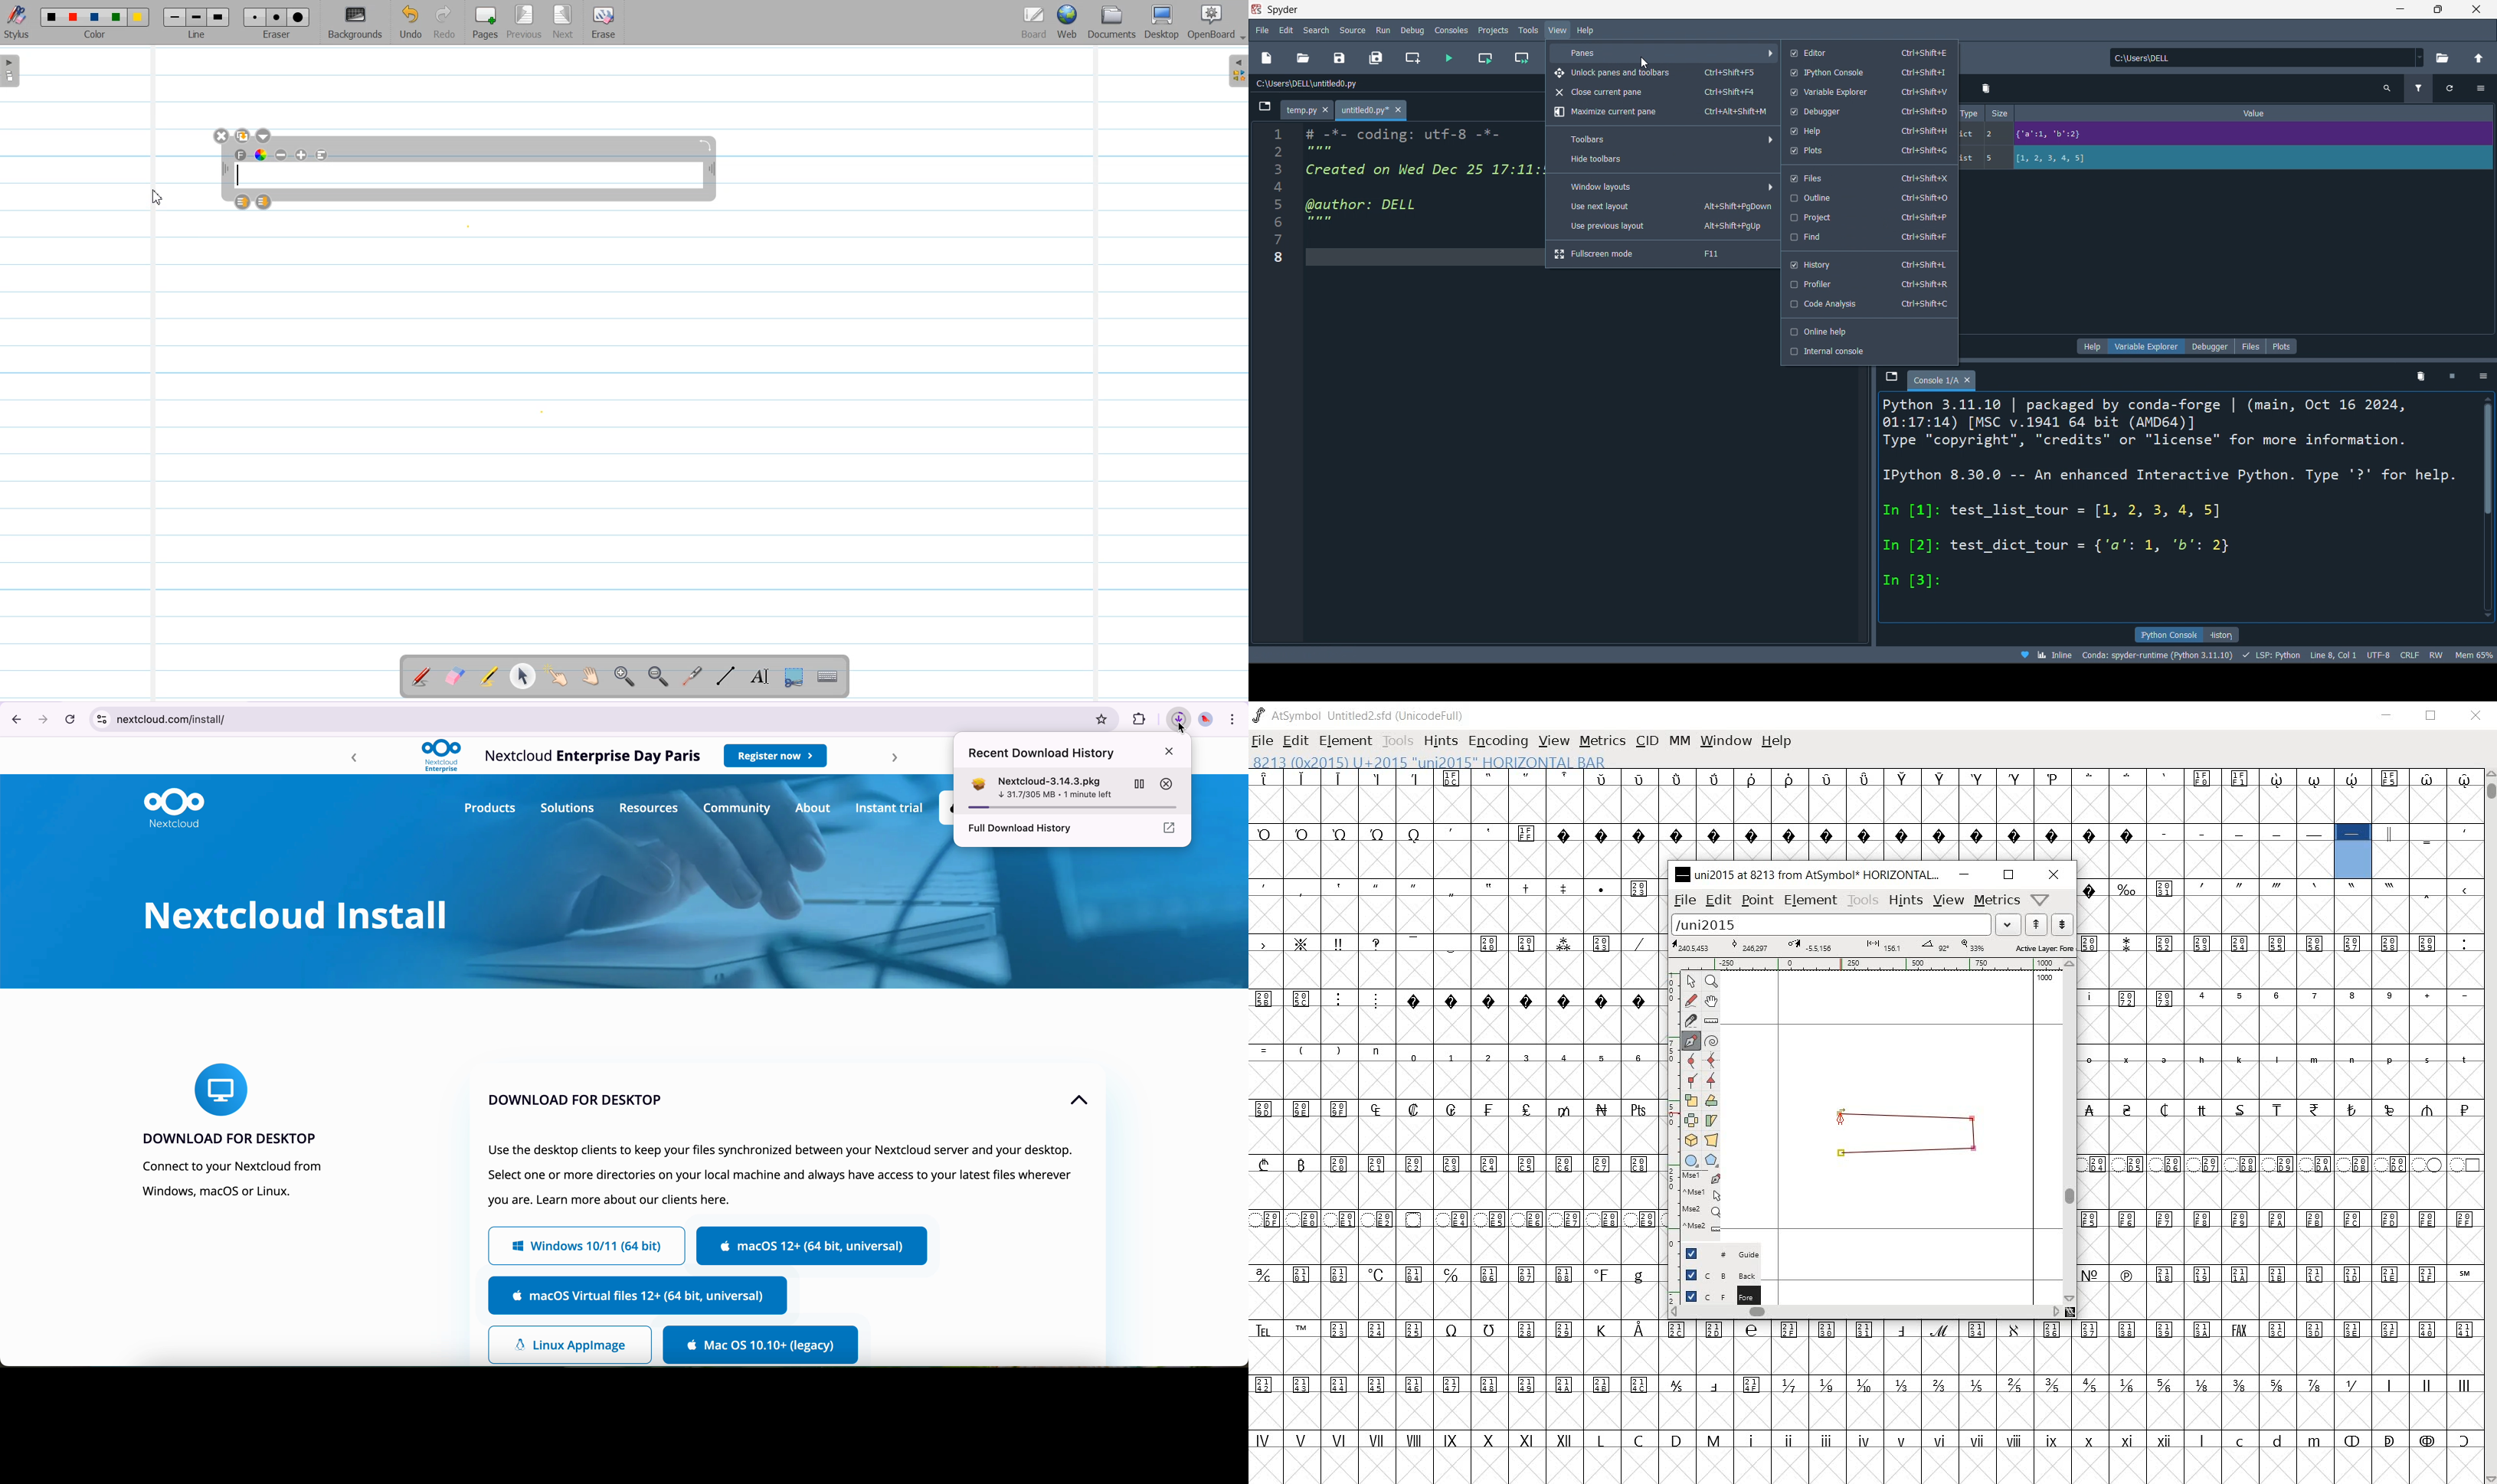 The image size is (2520, 1484). What do you see at coordinates (72, 720) in the screenshot?
I see `refresh the page` at bounding box center [72, 720].